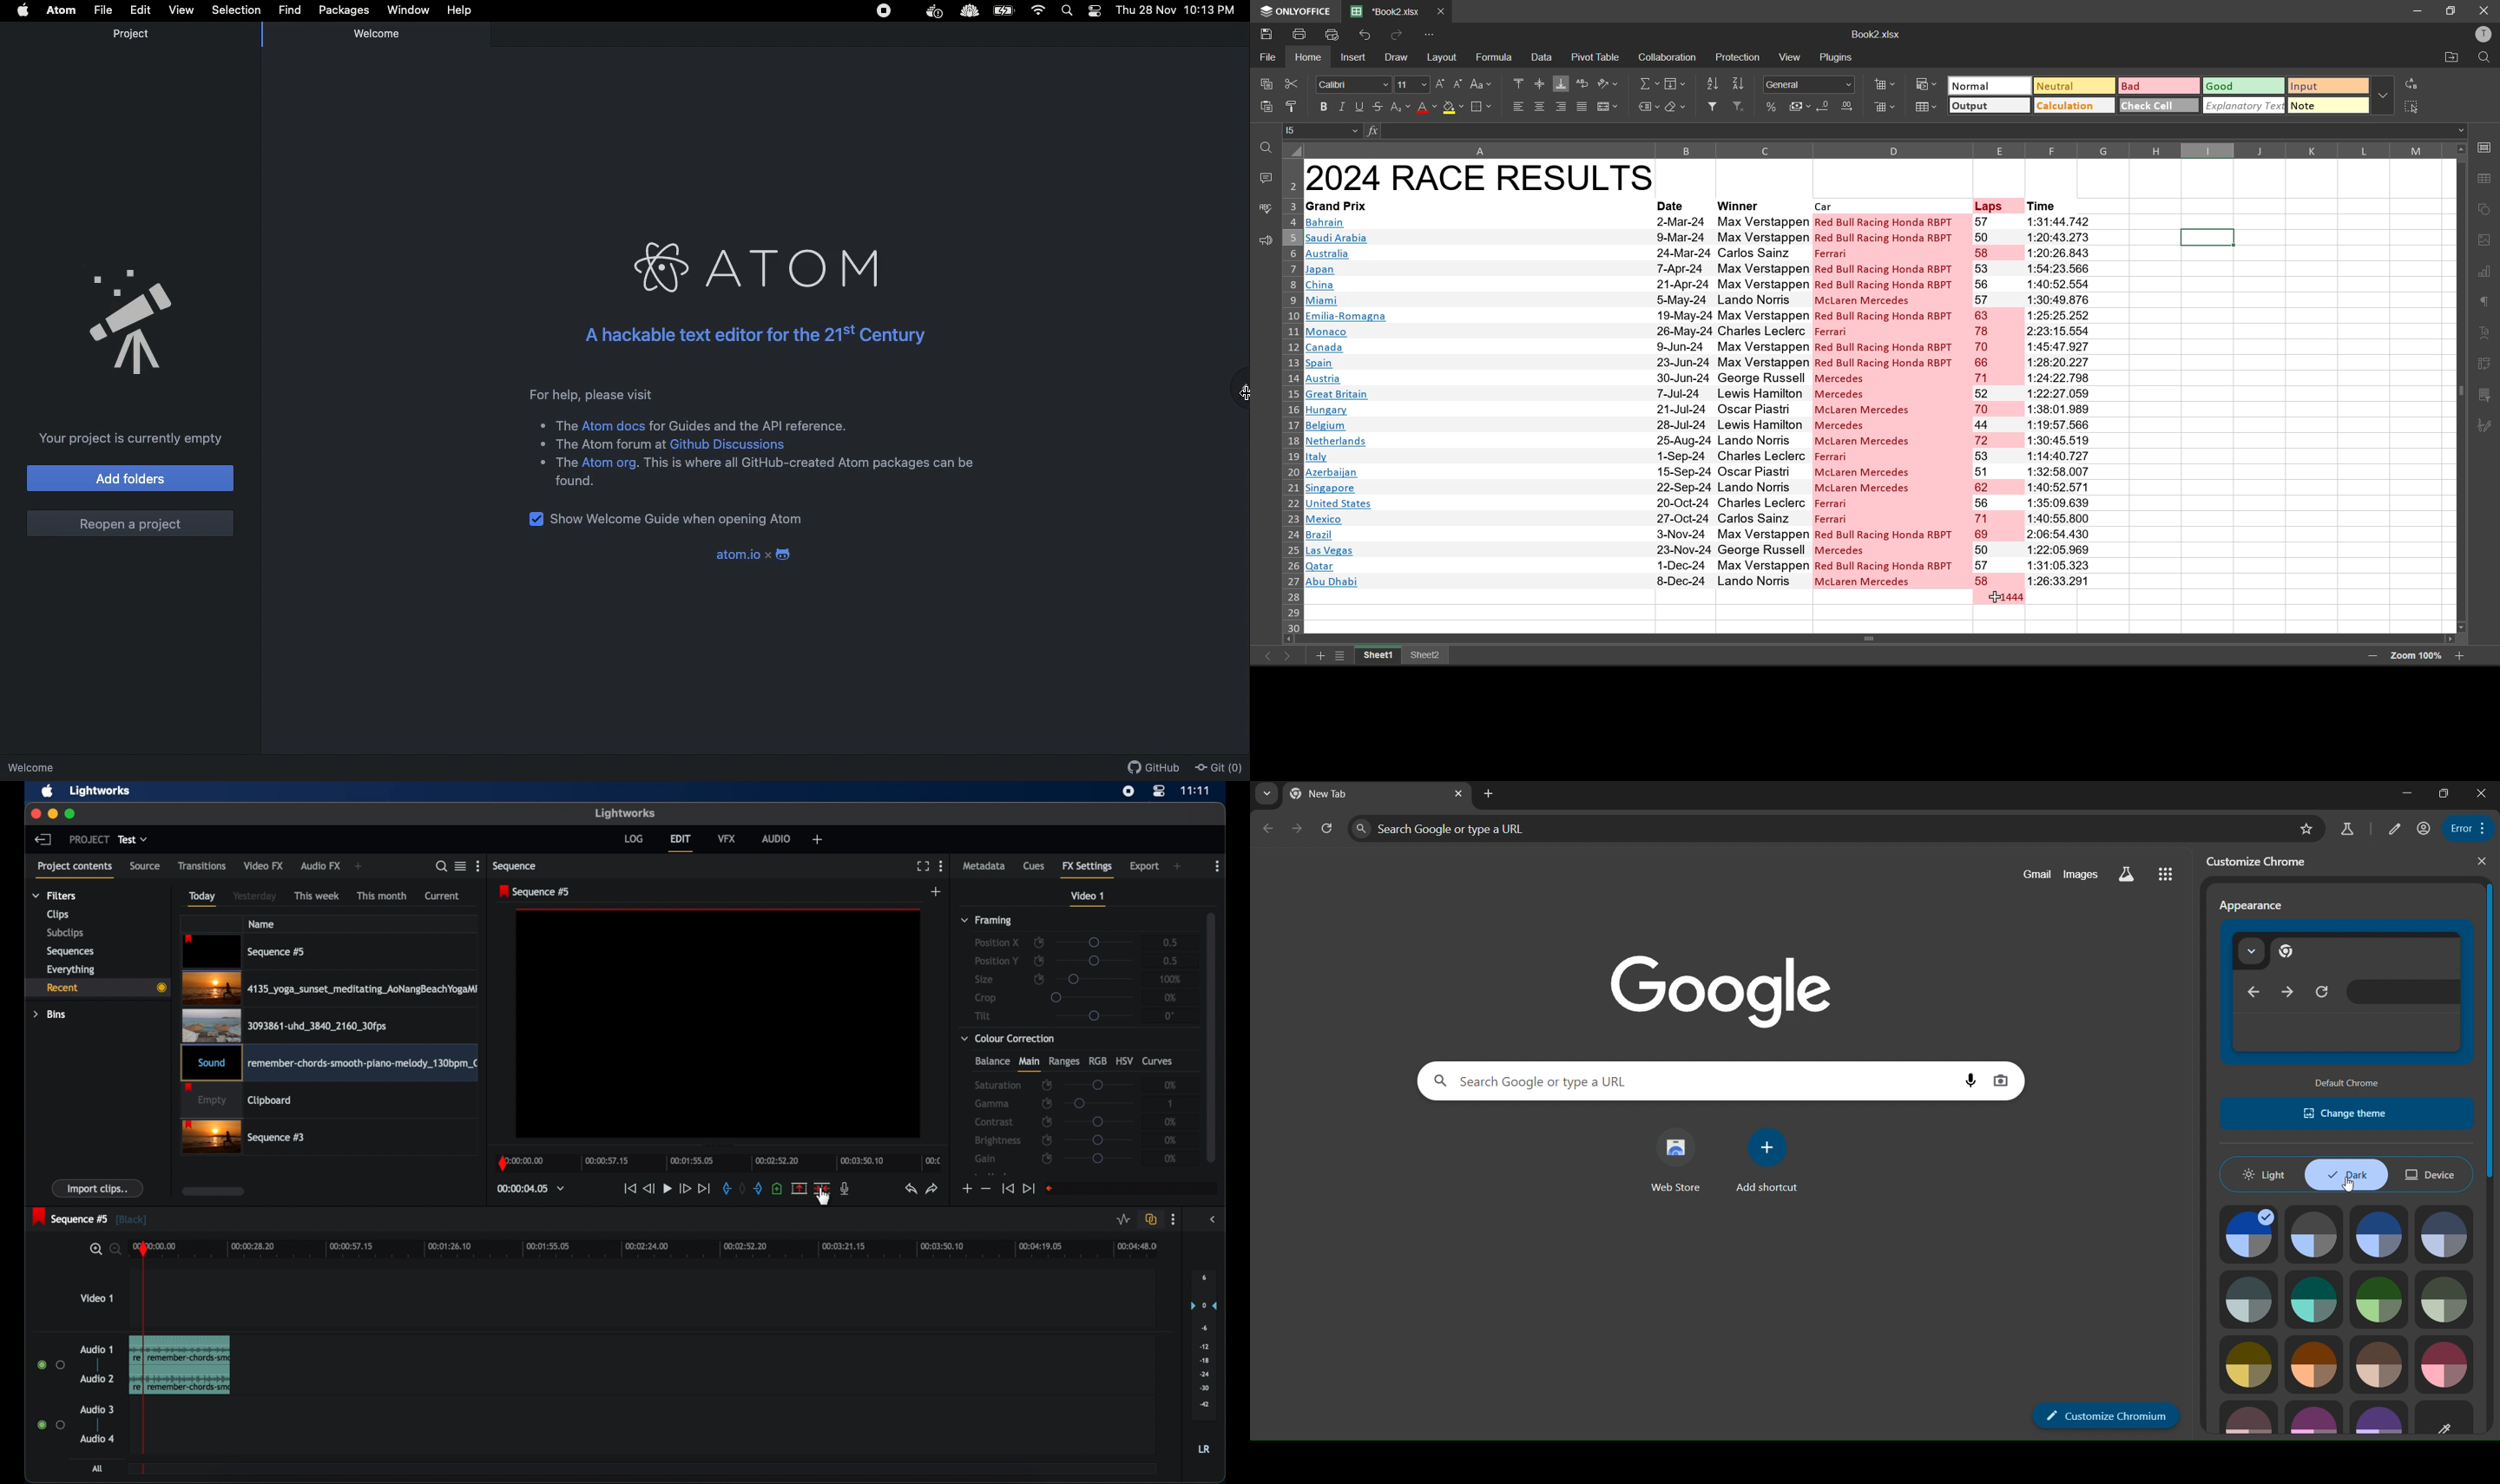  What do you see at coordinates (1091, 996) in the screenshot?
I see `slider` at bounding box center [1091, 996].